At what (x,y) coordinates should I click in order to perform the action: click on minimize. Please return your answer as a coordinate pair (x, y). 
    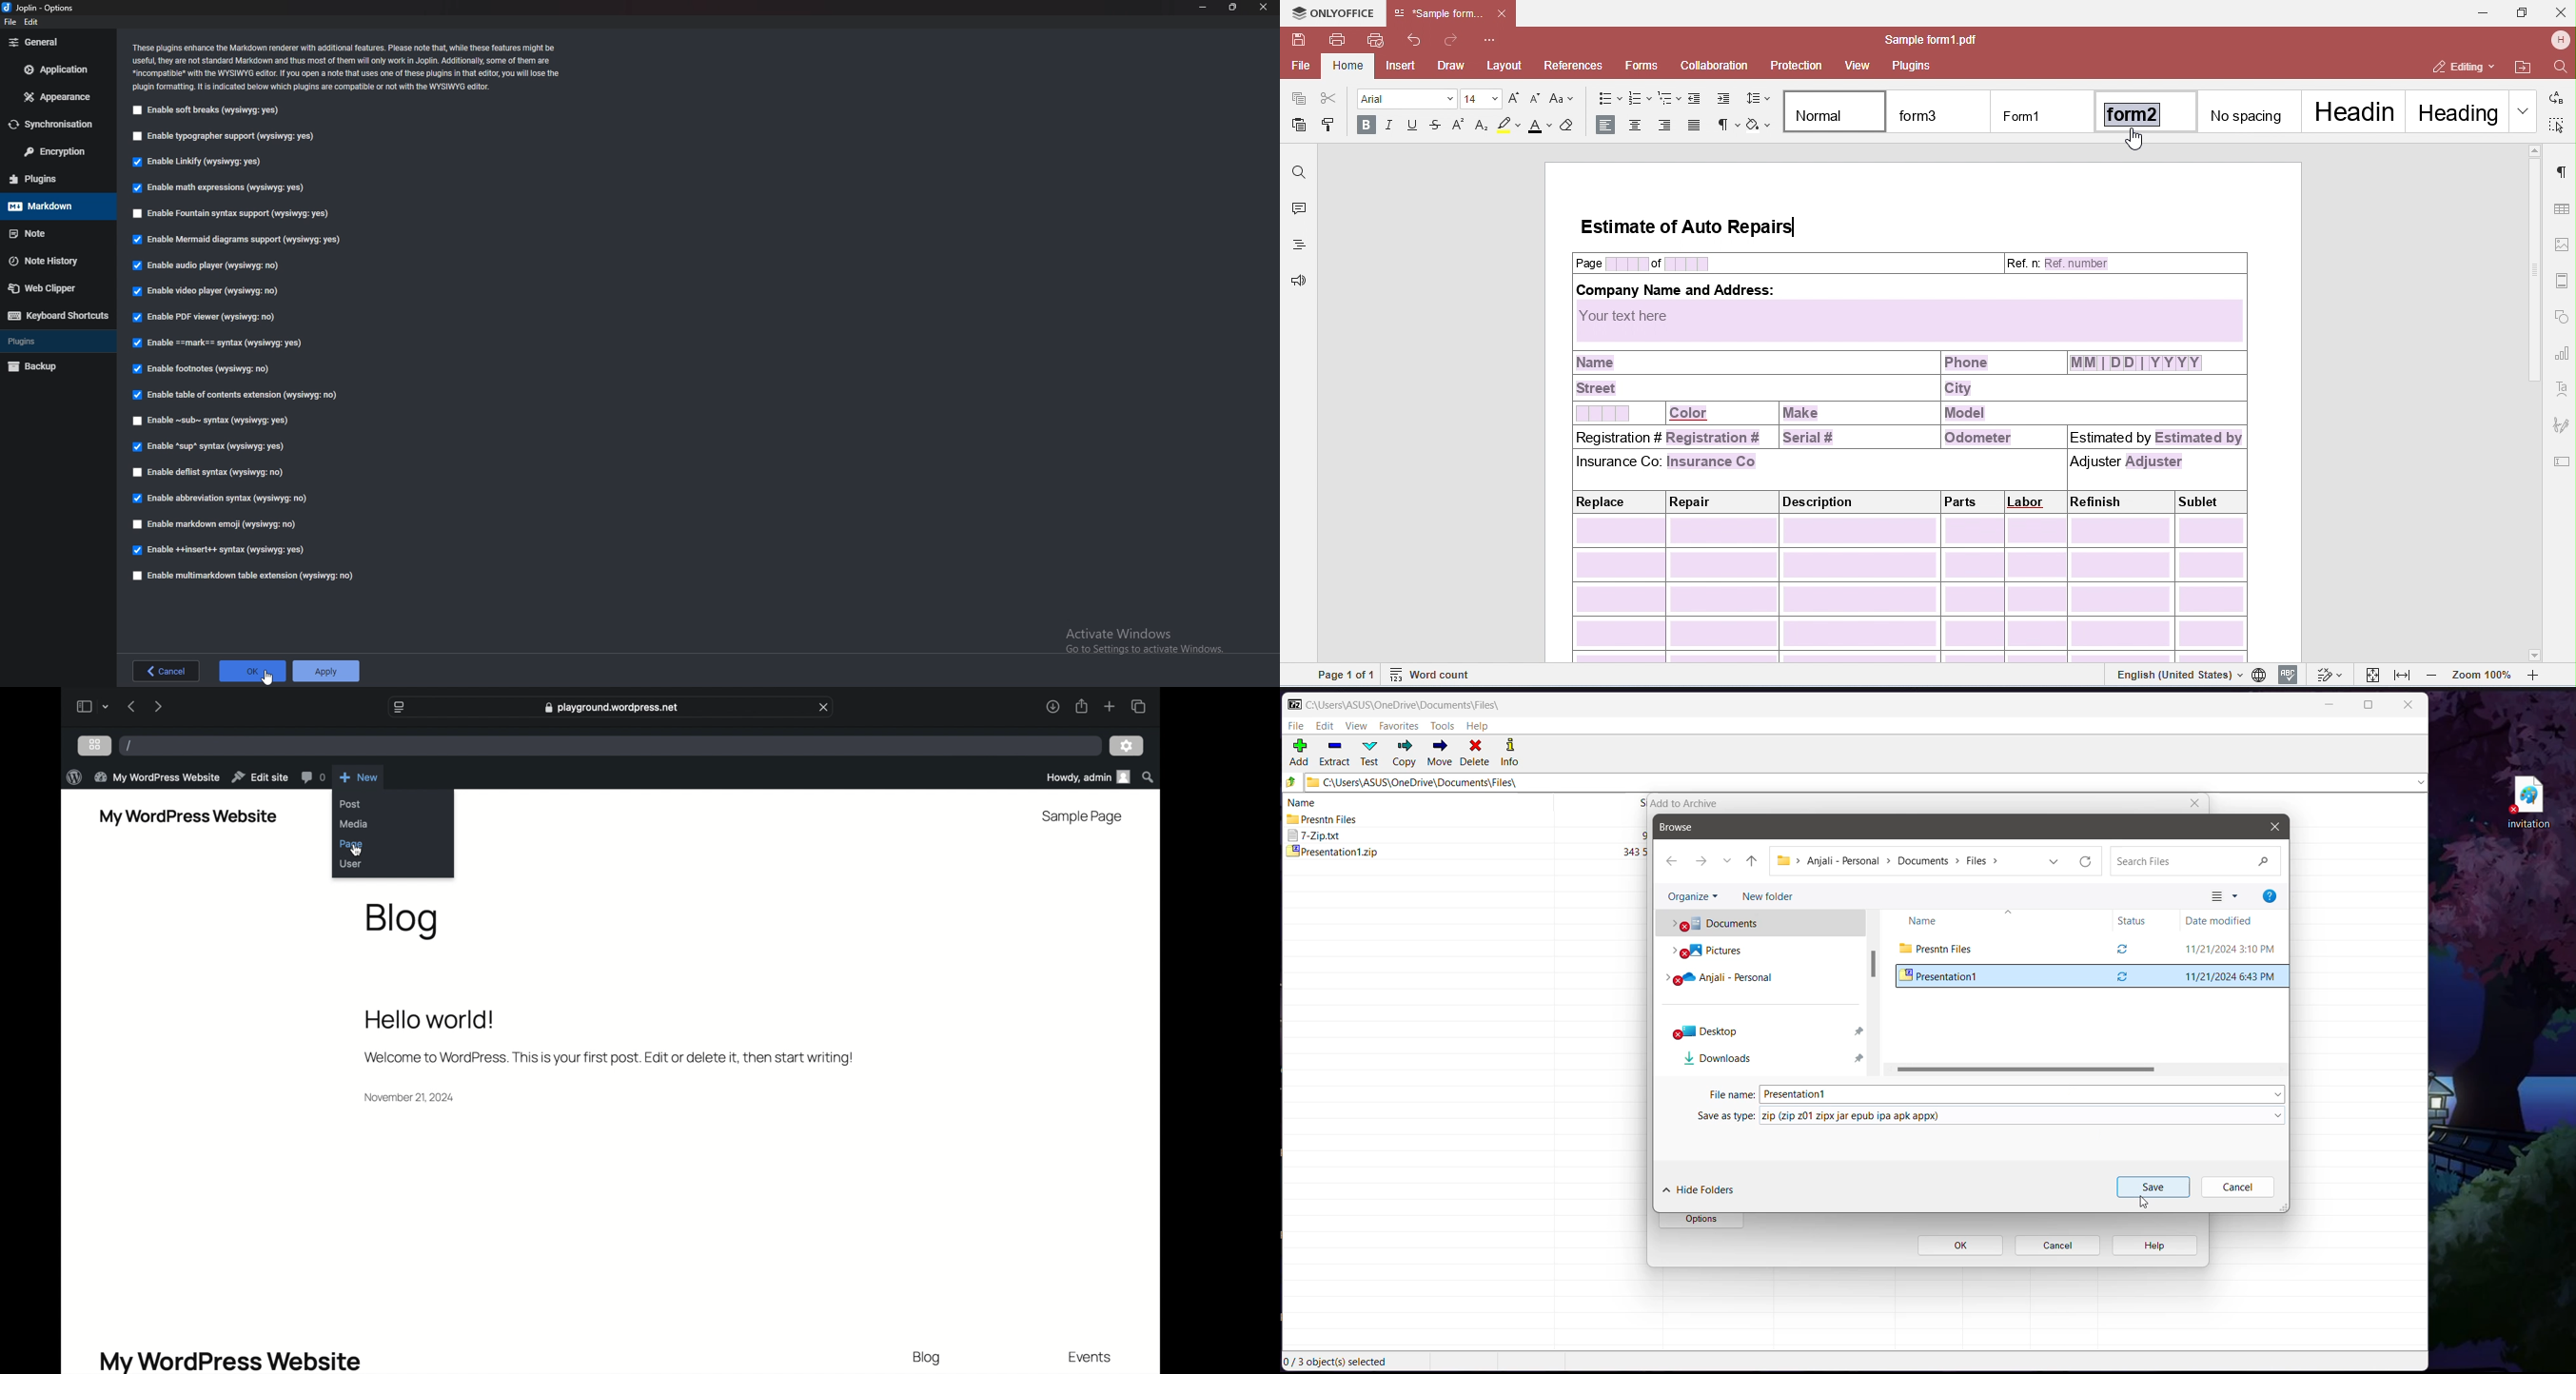
    Looking at the image, I should click on (1202, 6).